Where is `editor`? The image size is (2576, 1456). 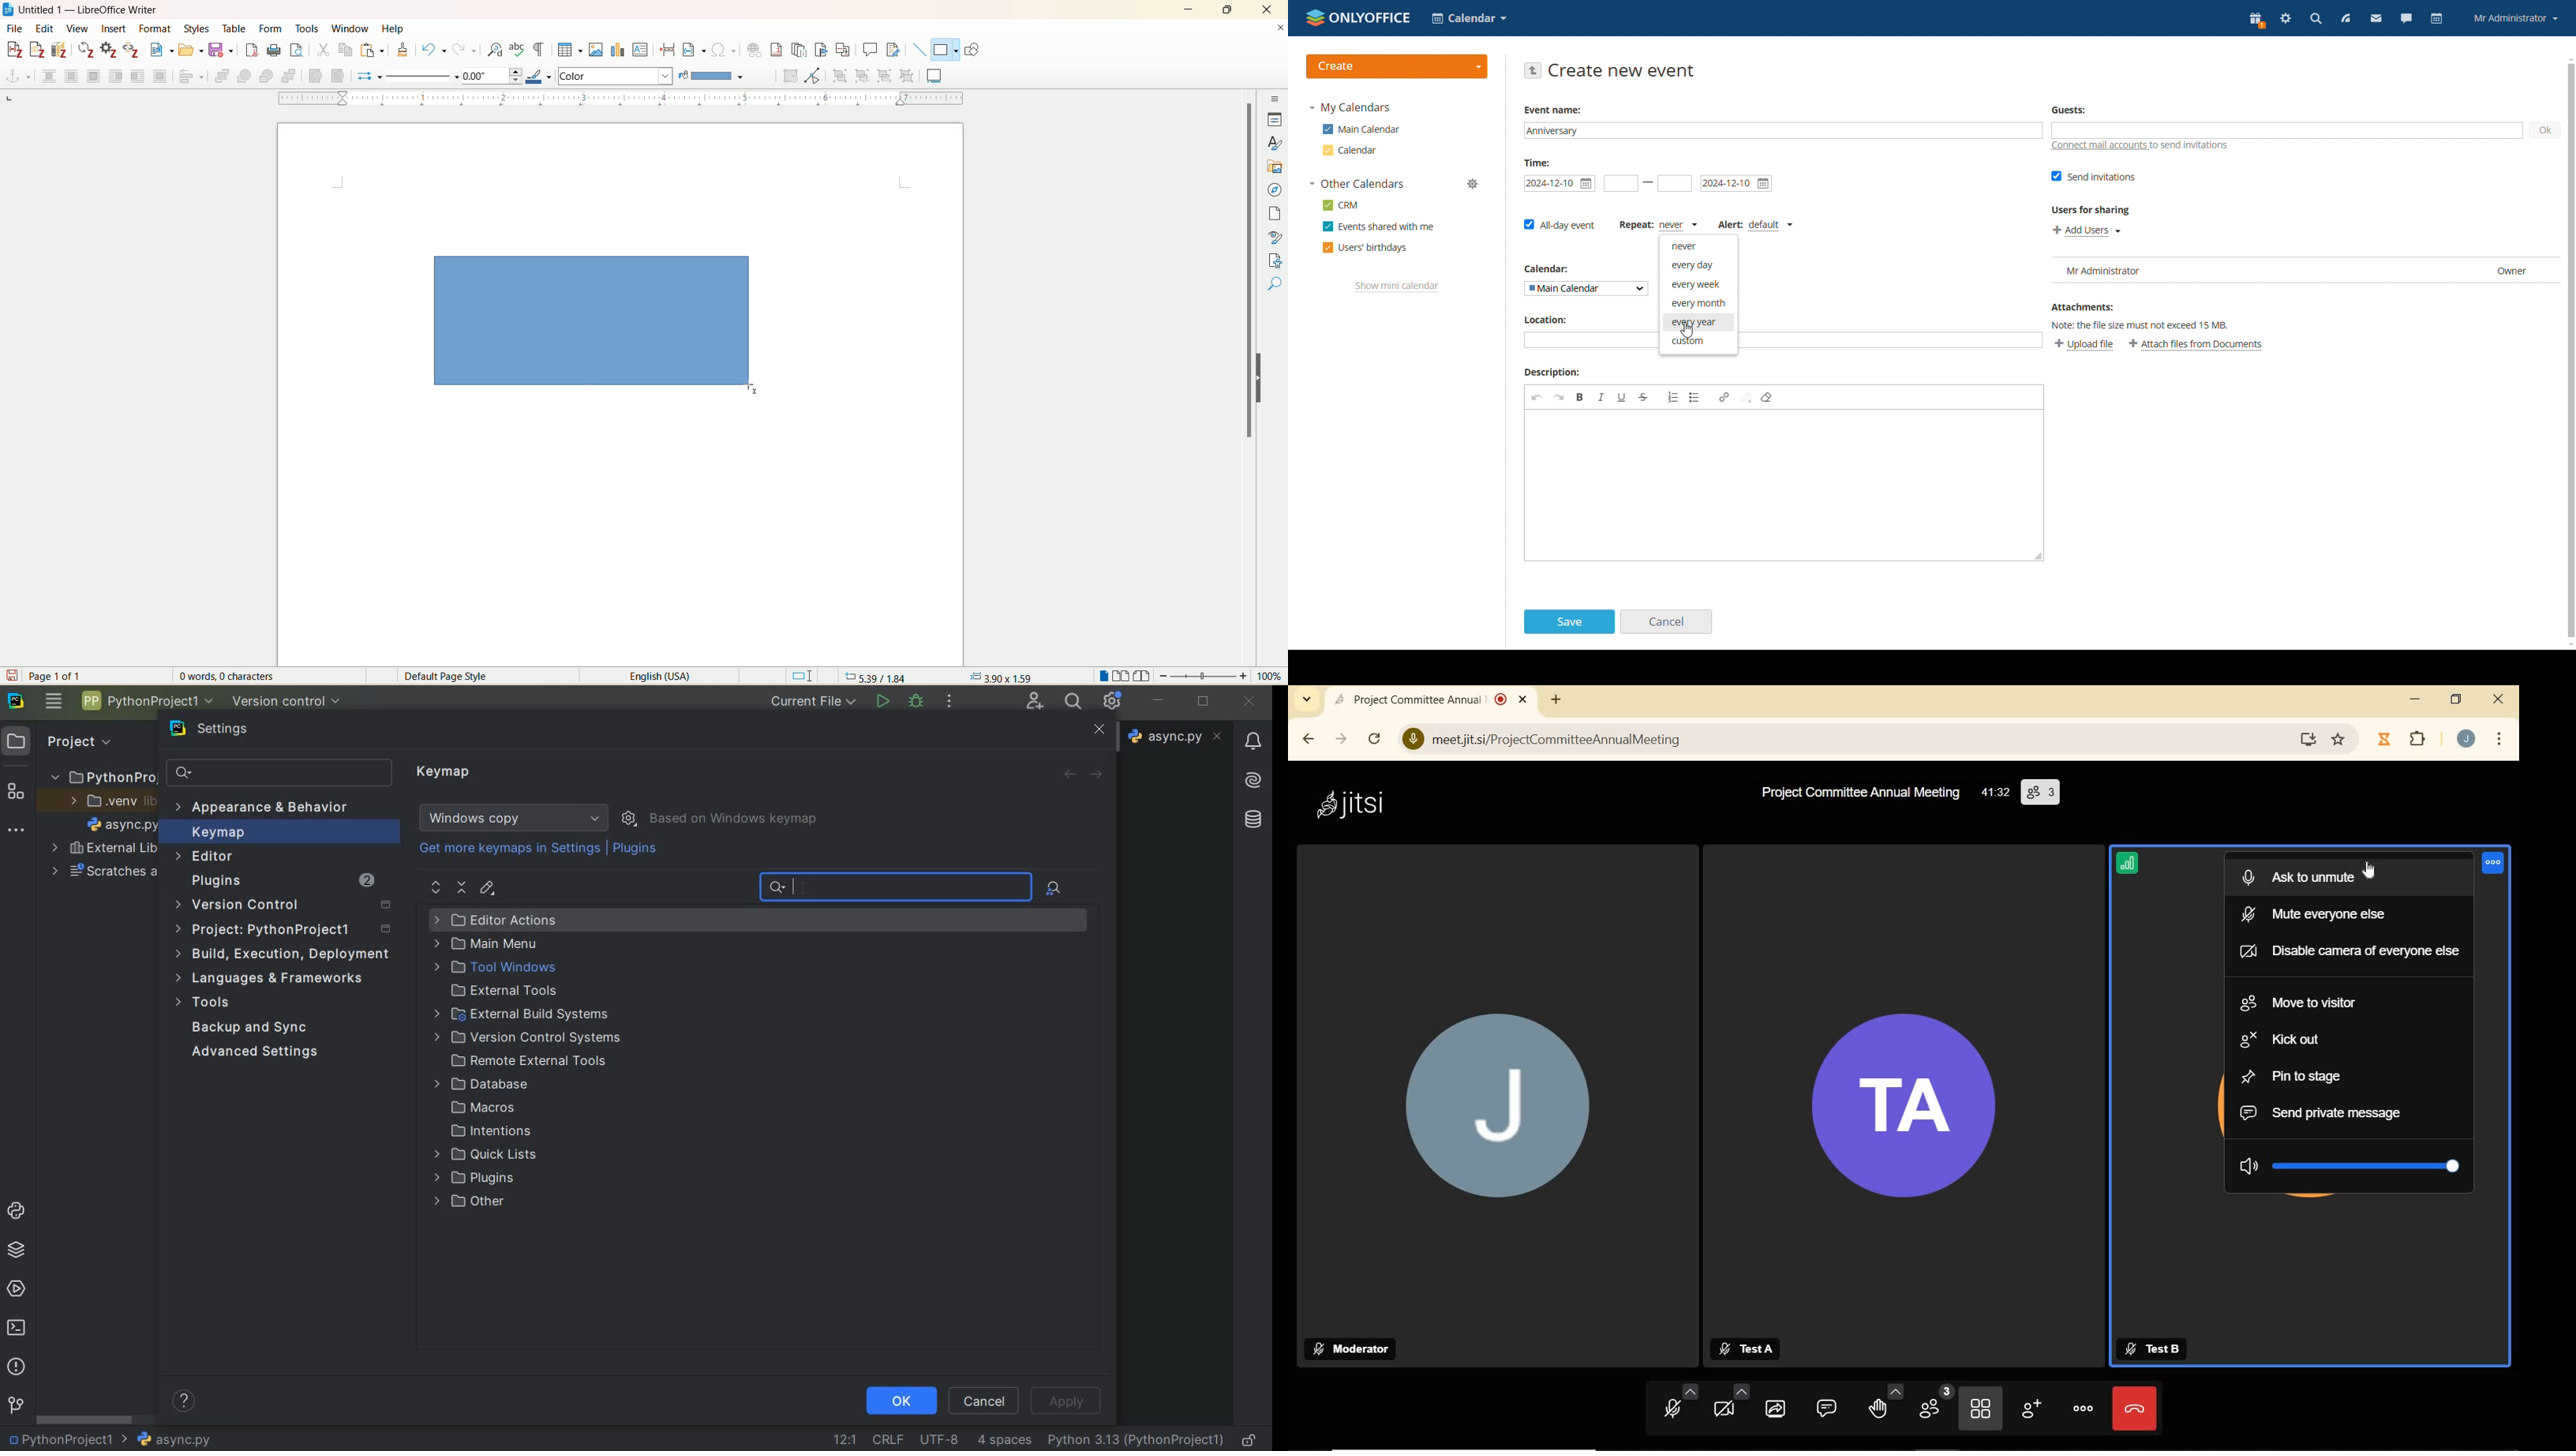
editor is located at coordinates (206, 856).